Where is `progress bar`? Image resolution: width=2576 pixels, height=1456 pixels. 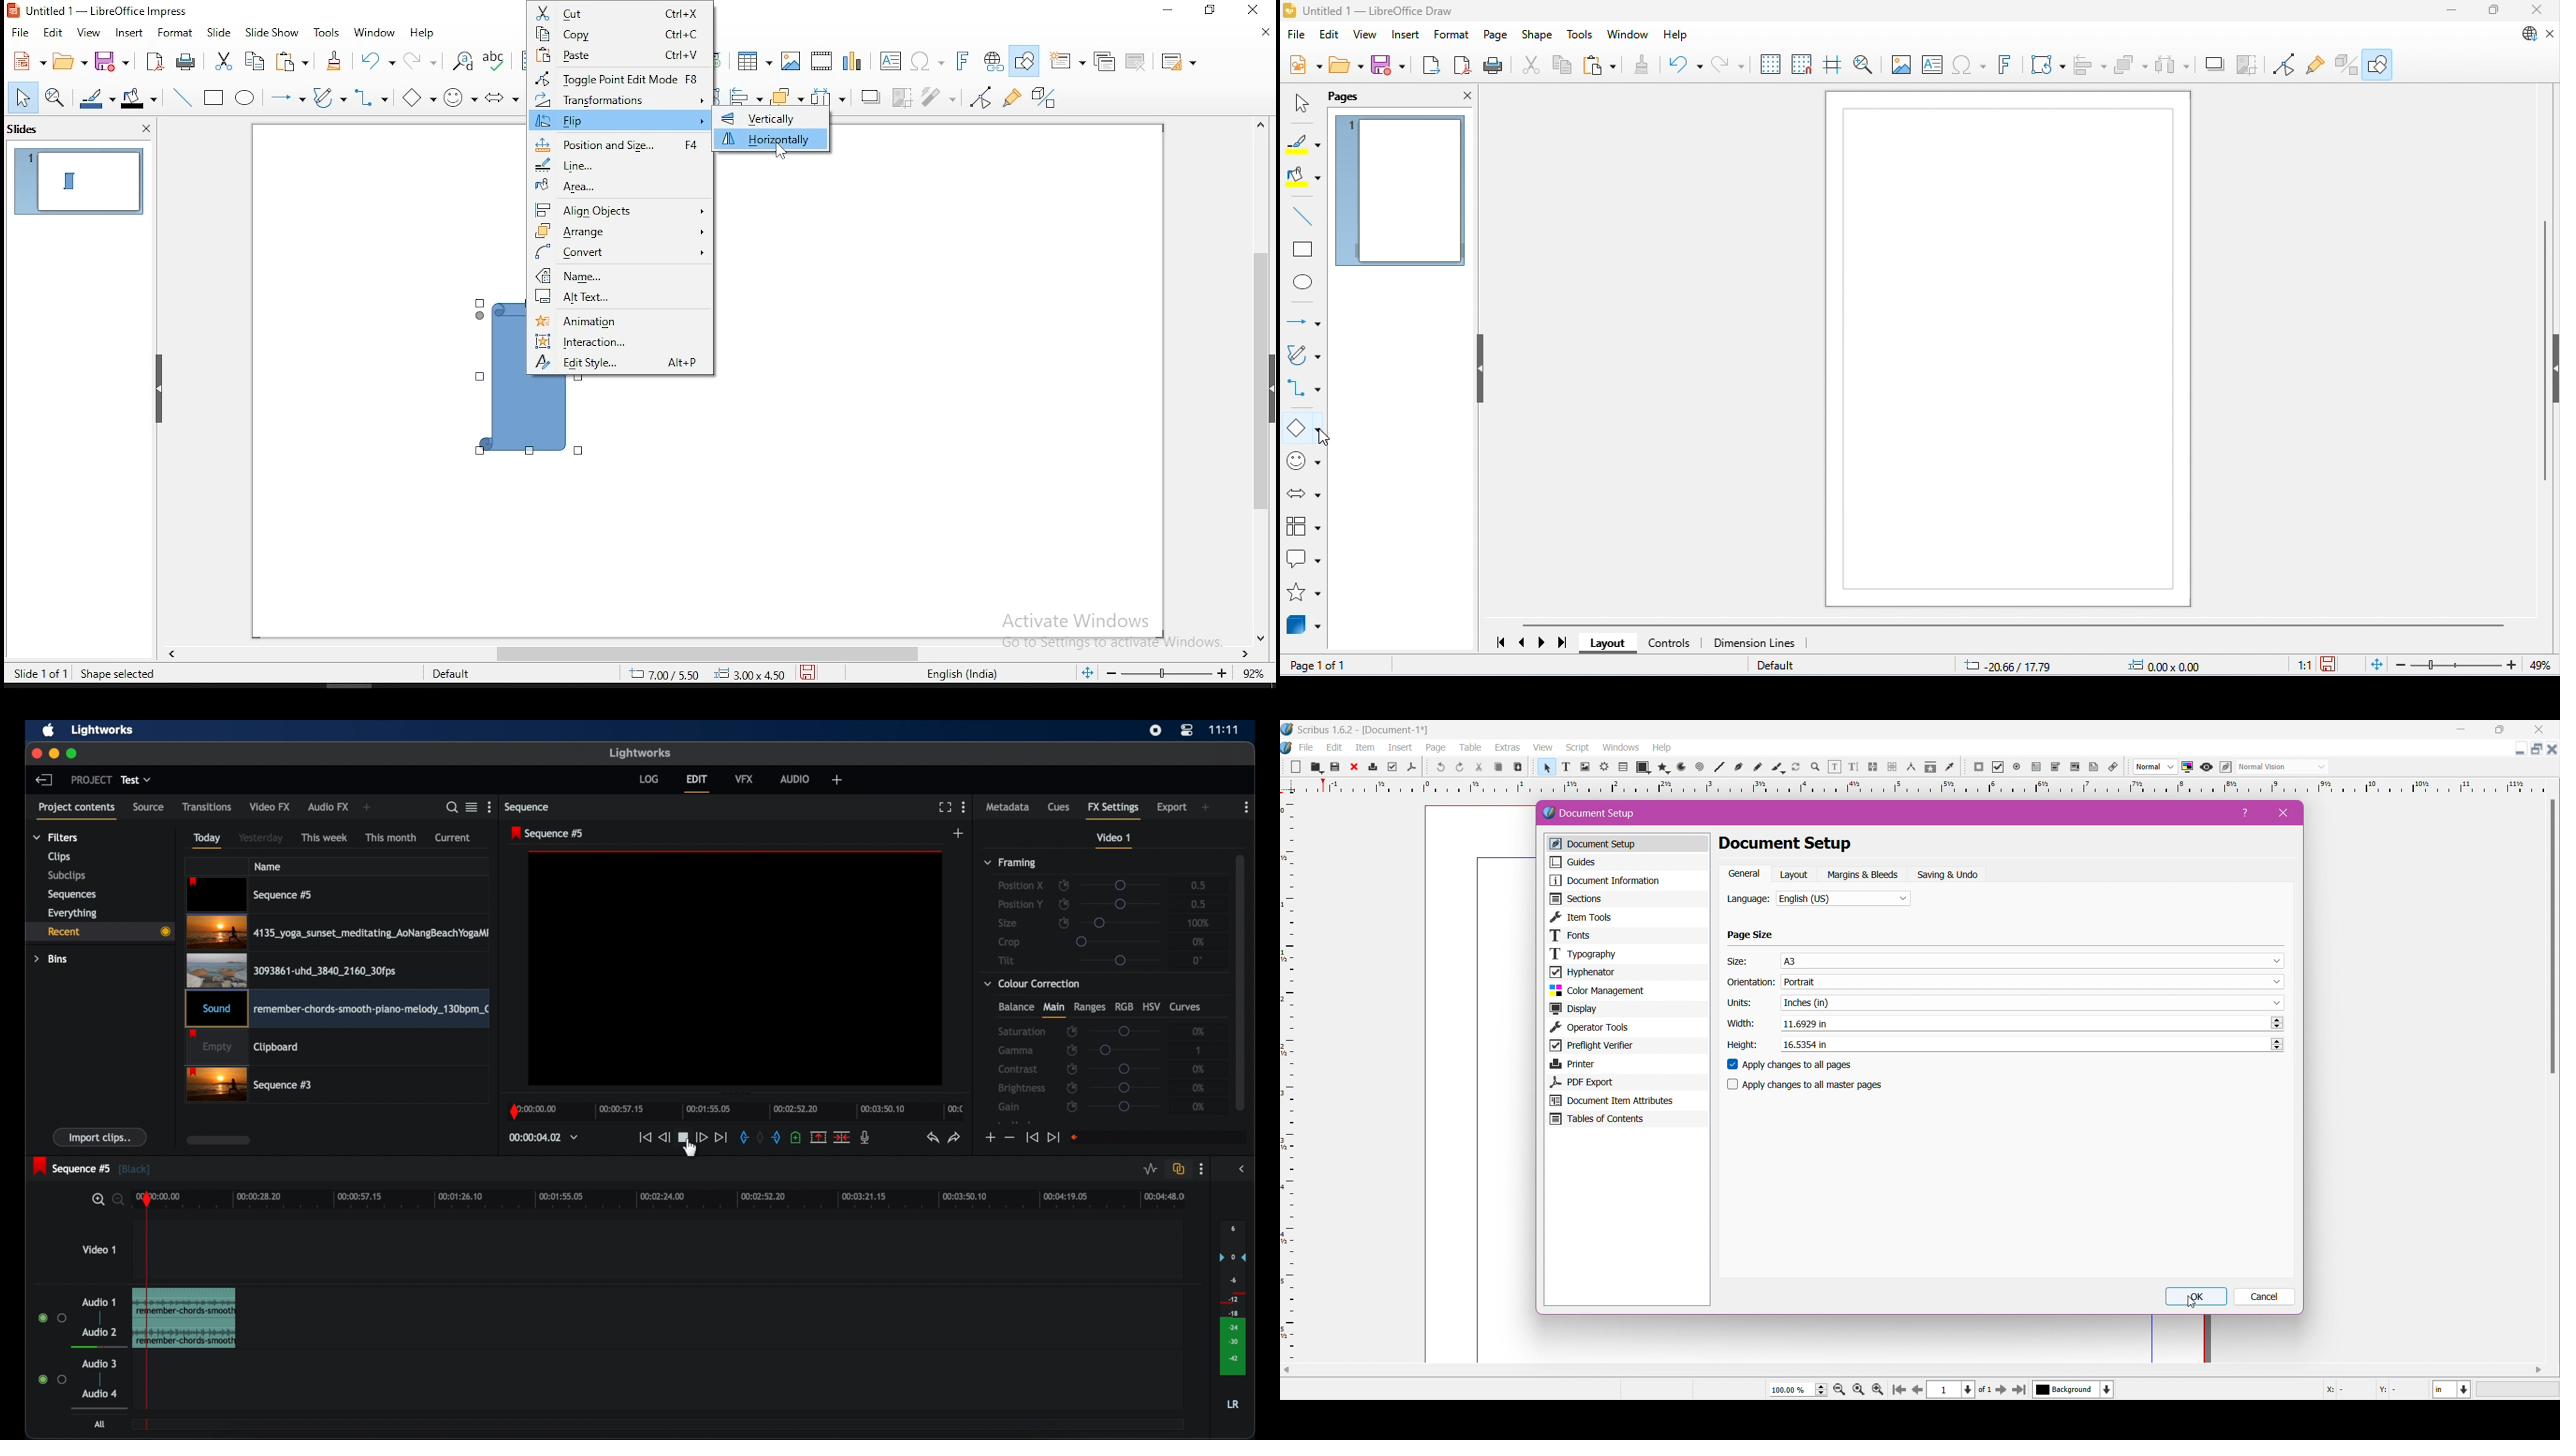
progress bar is located at coordinates (2519, 1391).